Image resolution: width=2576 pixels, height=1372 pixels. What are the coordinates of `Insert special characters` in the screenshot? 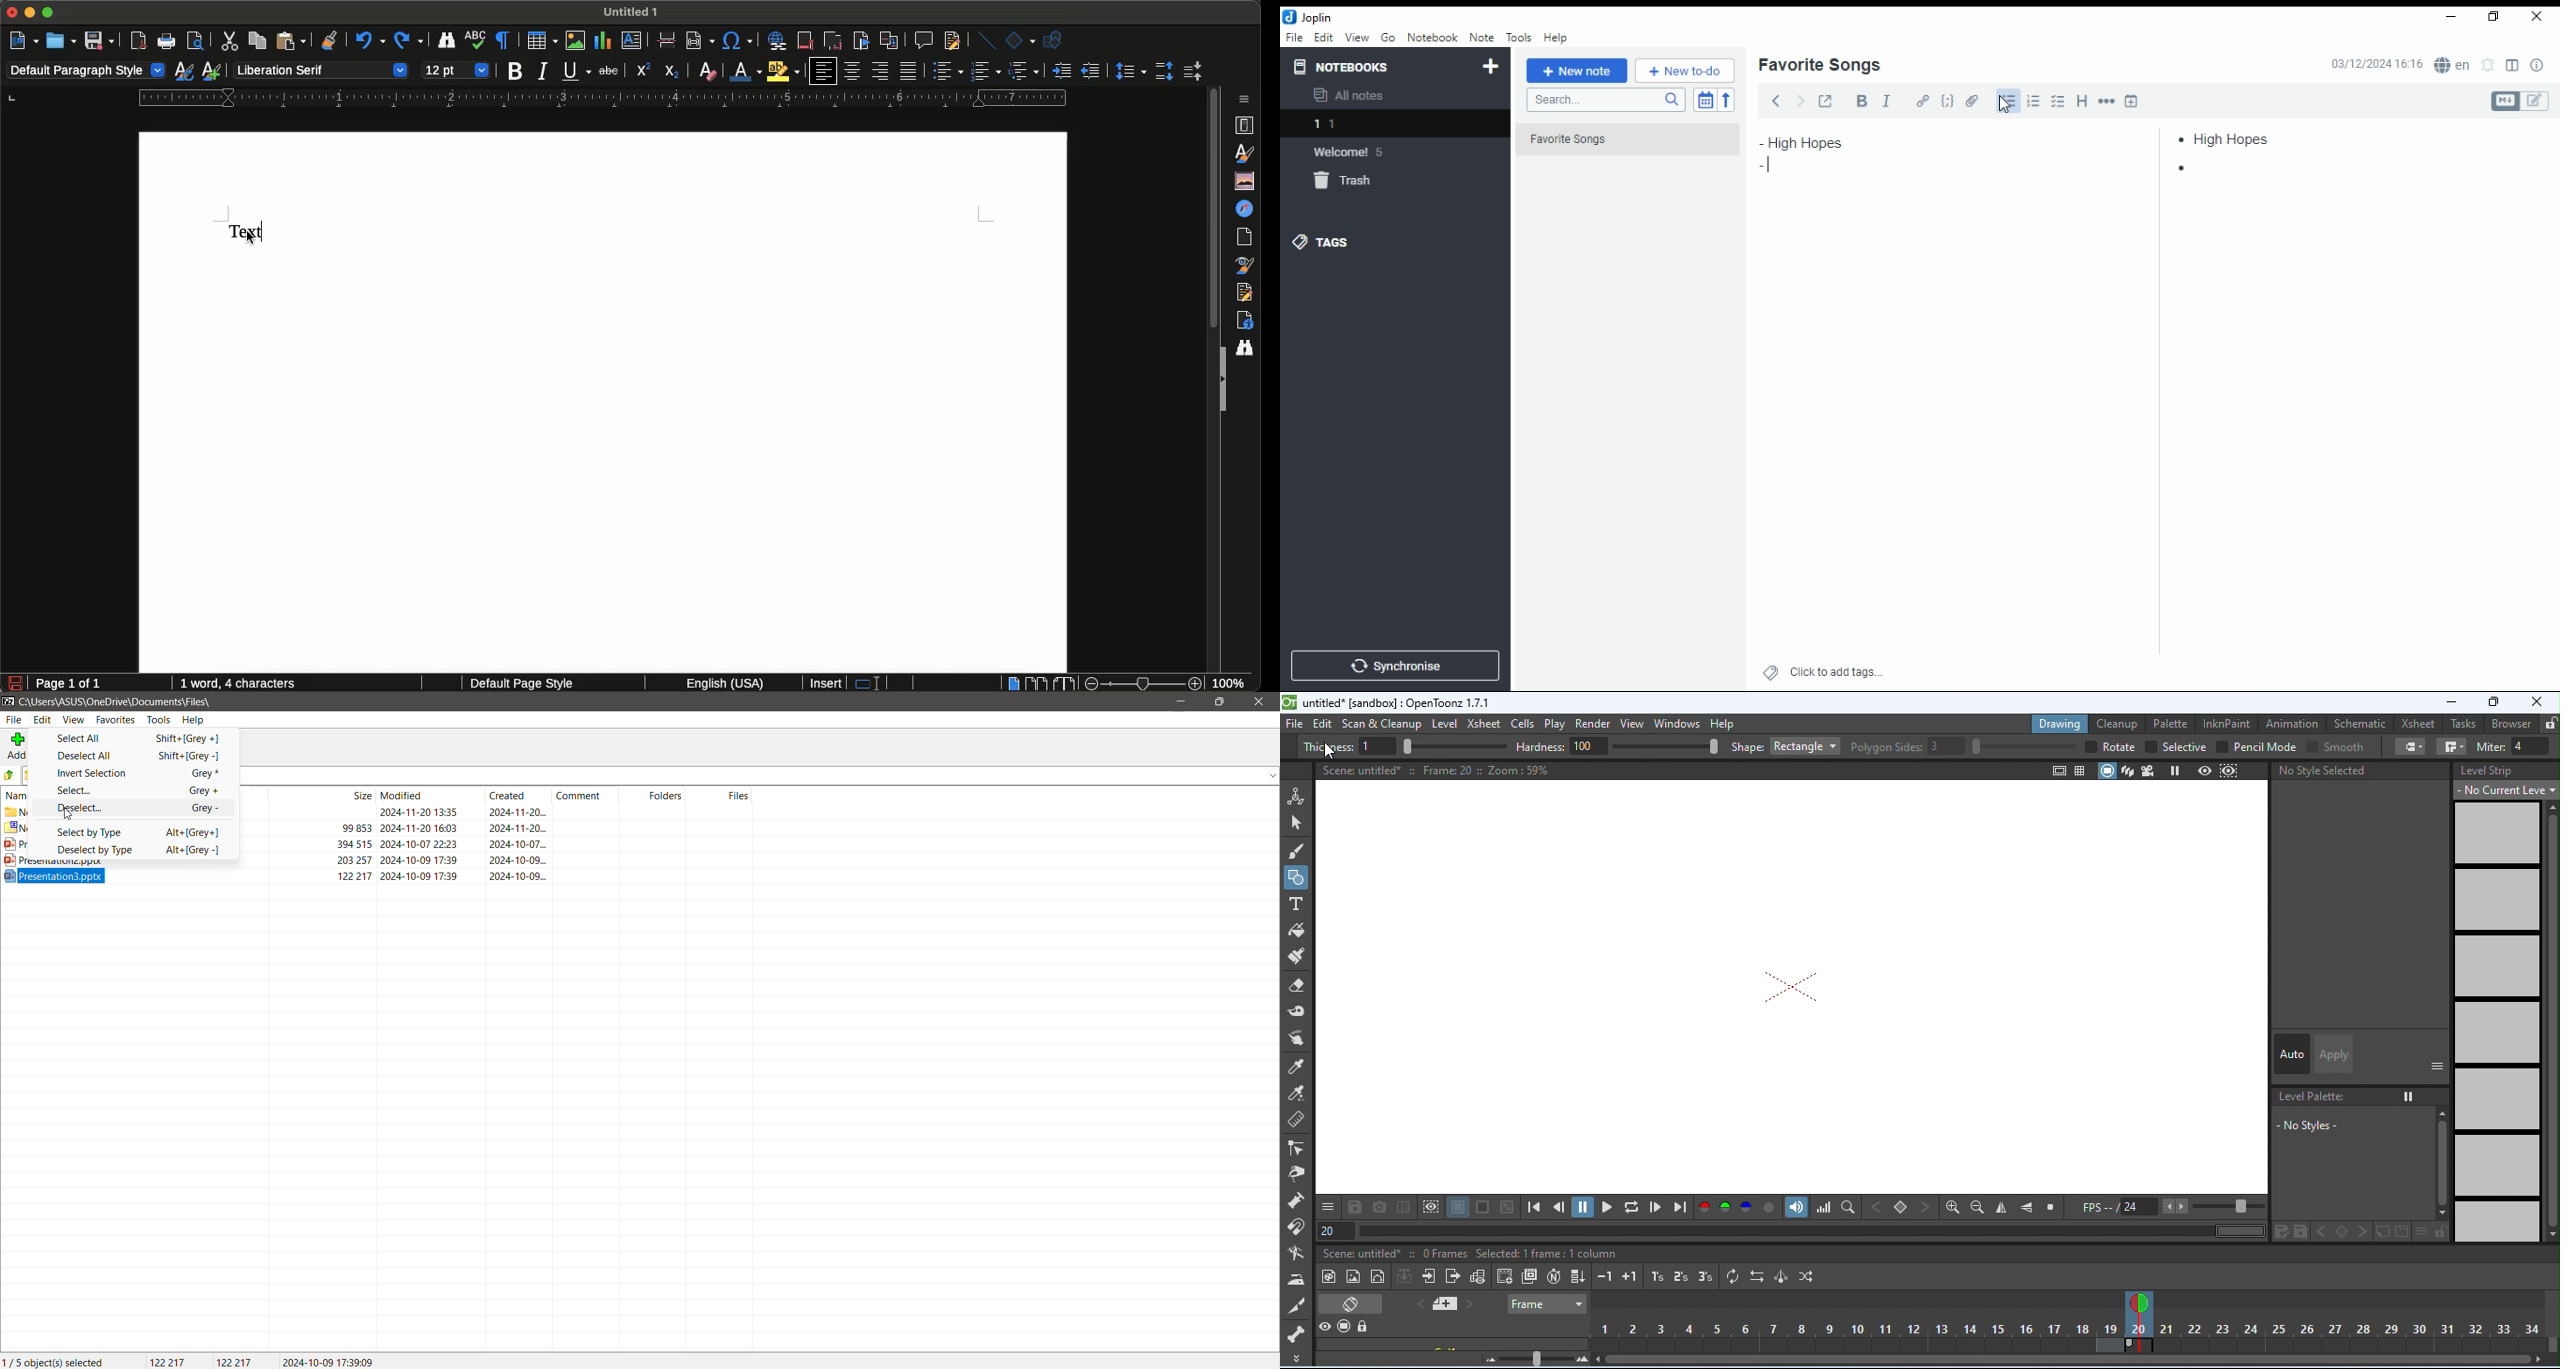 It's located at (738, 42).